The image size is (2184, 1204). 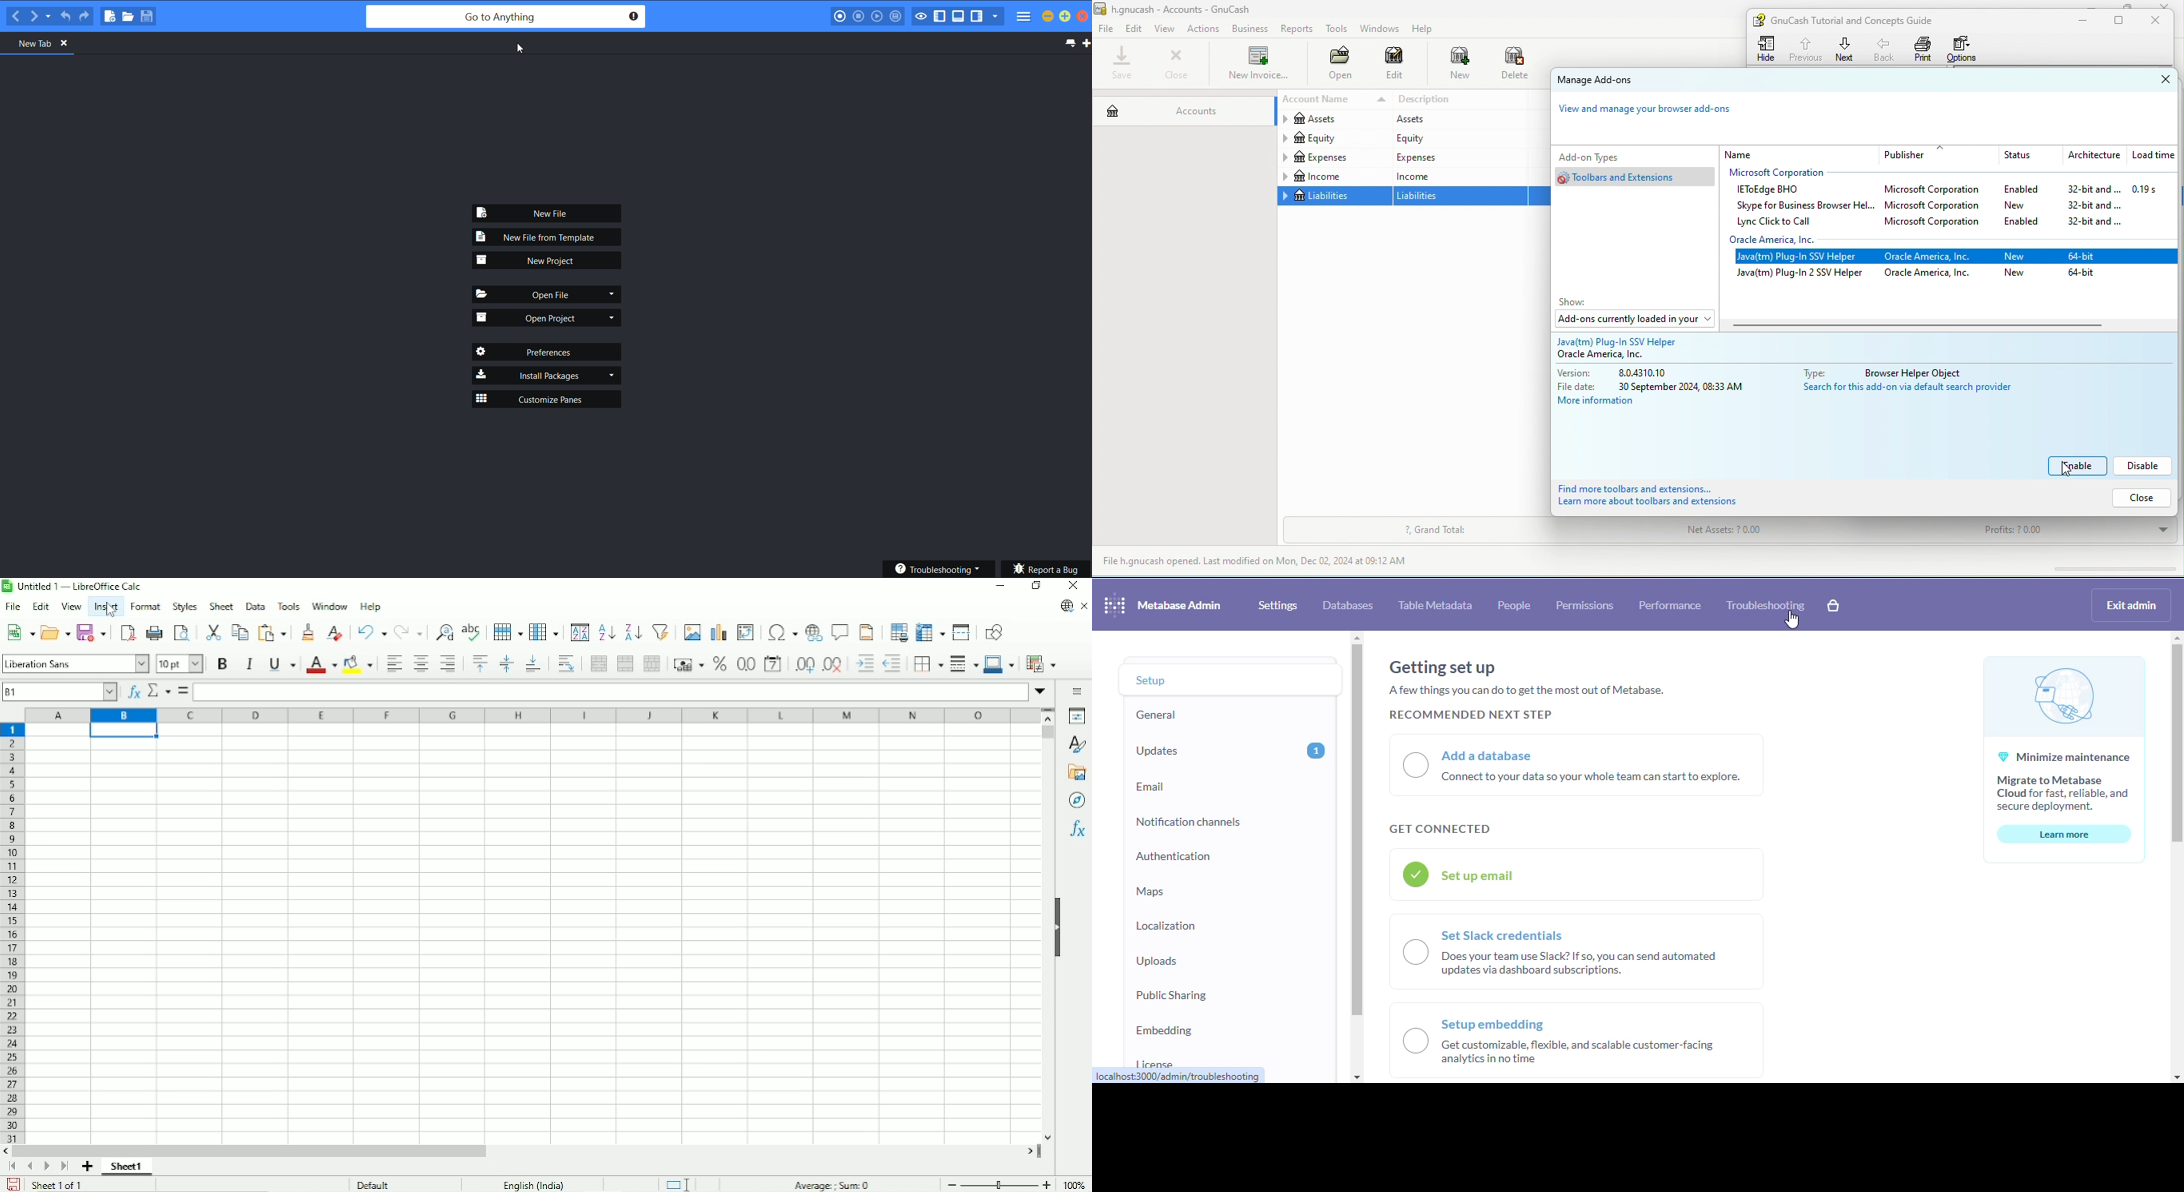 I want to click on Font style, so click(x=75, y=664).